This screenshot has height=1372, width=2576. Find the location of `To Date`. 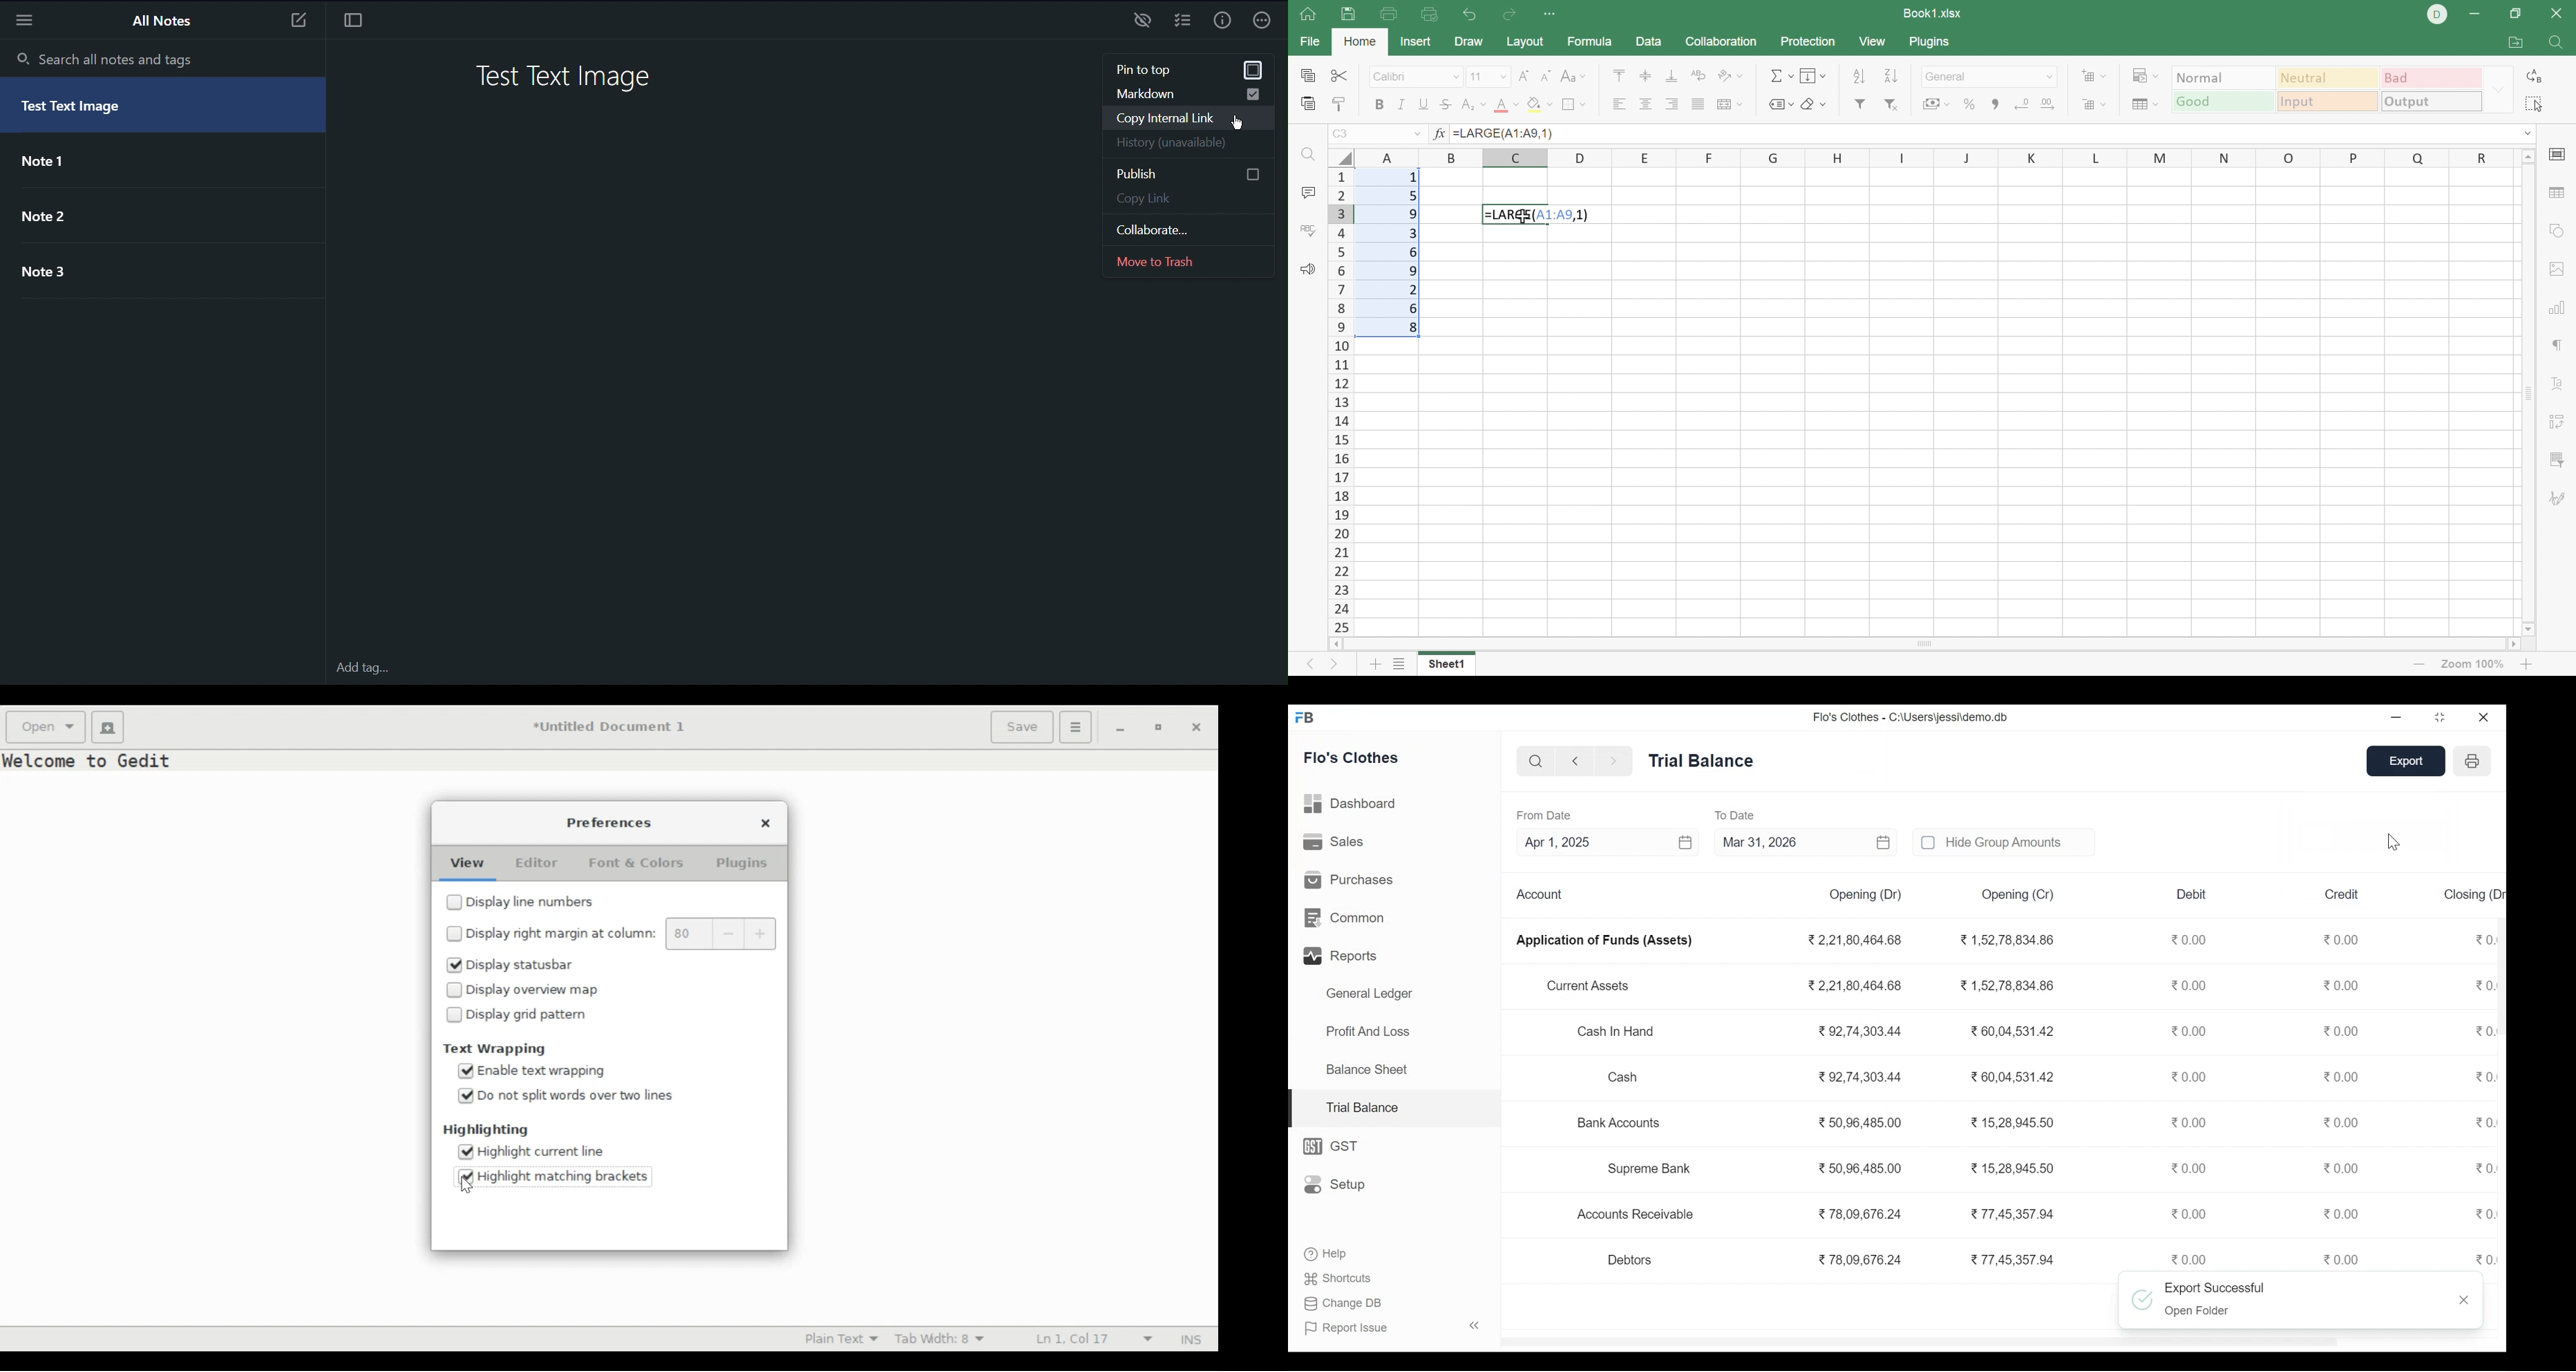

To Date is located at coordinates (1737, 814).